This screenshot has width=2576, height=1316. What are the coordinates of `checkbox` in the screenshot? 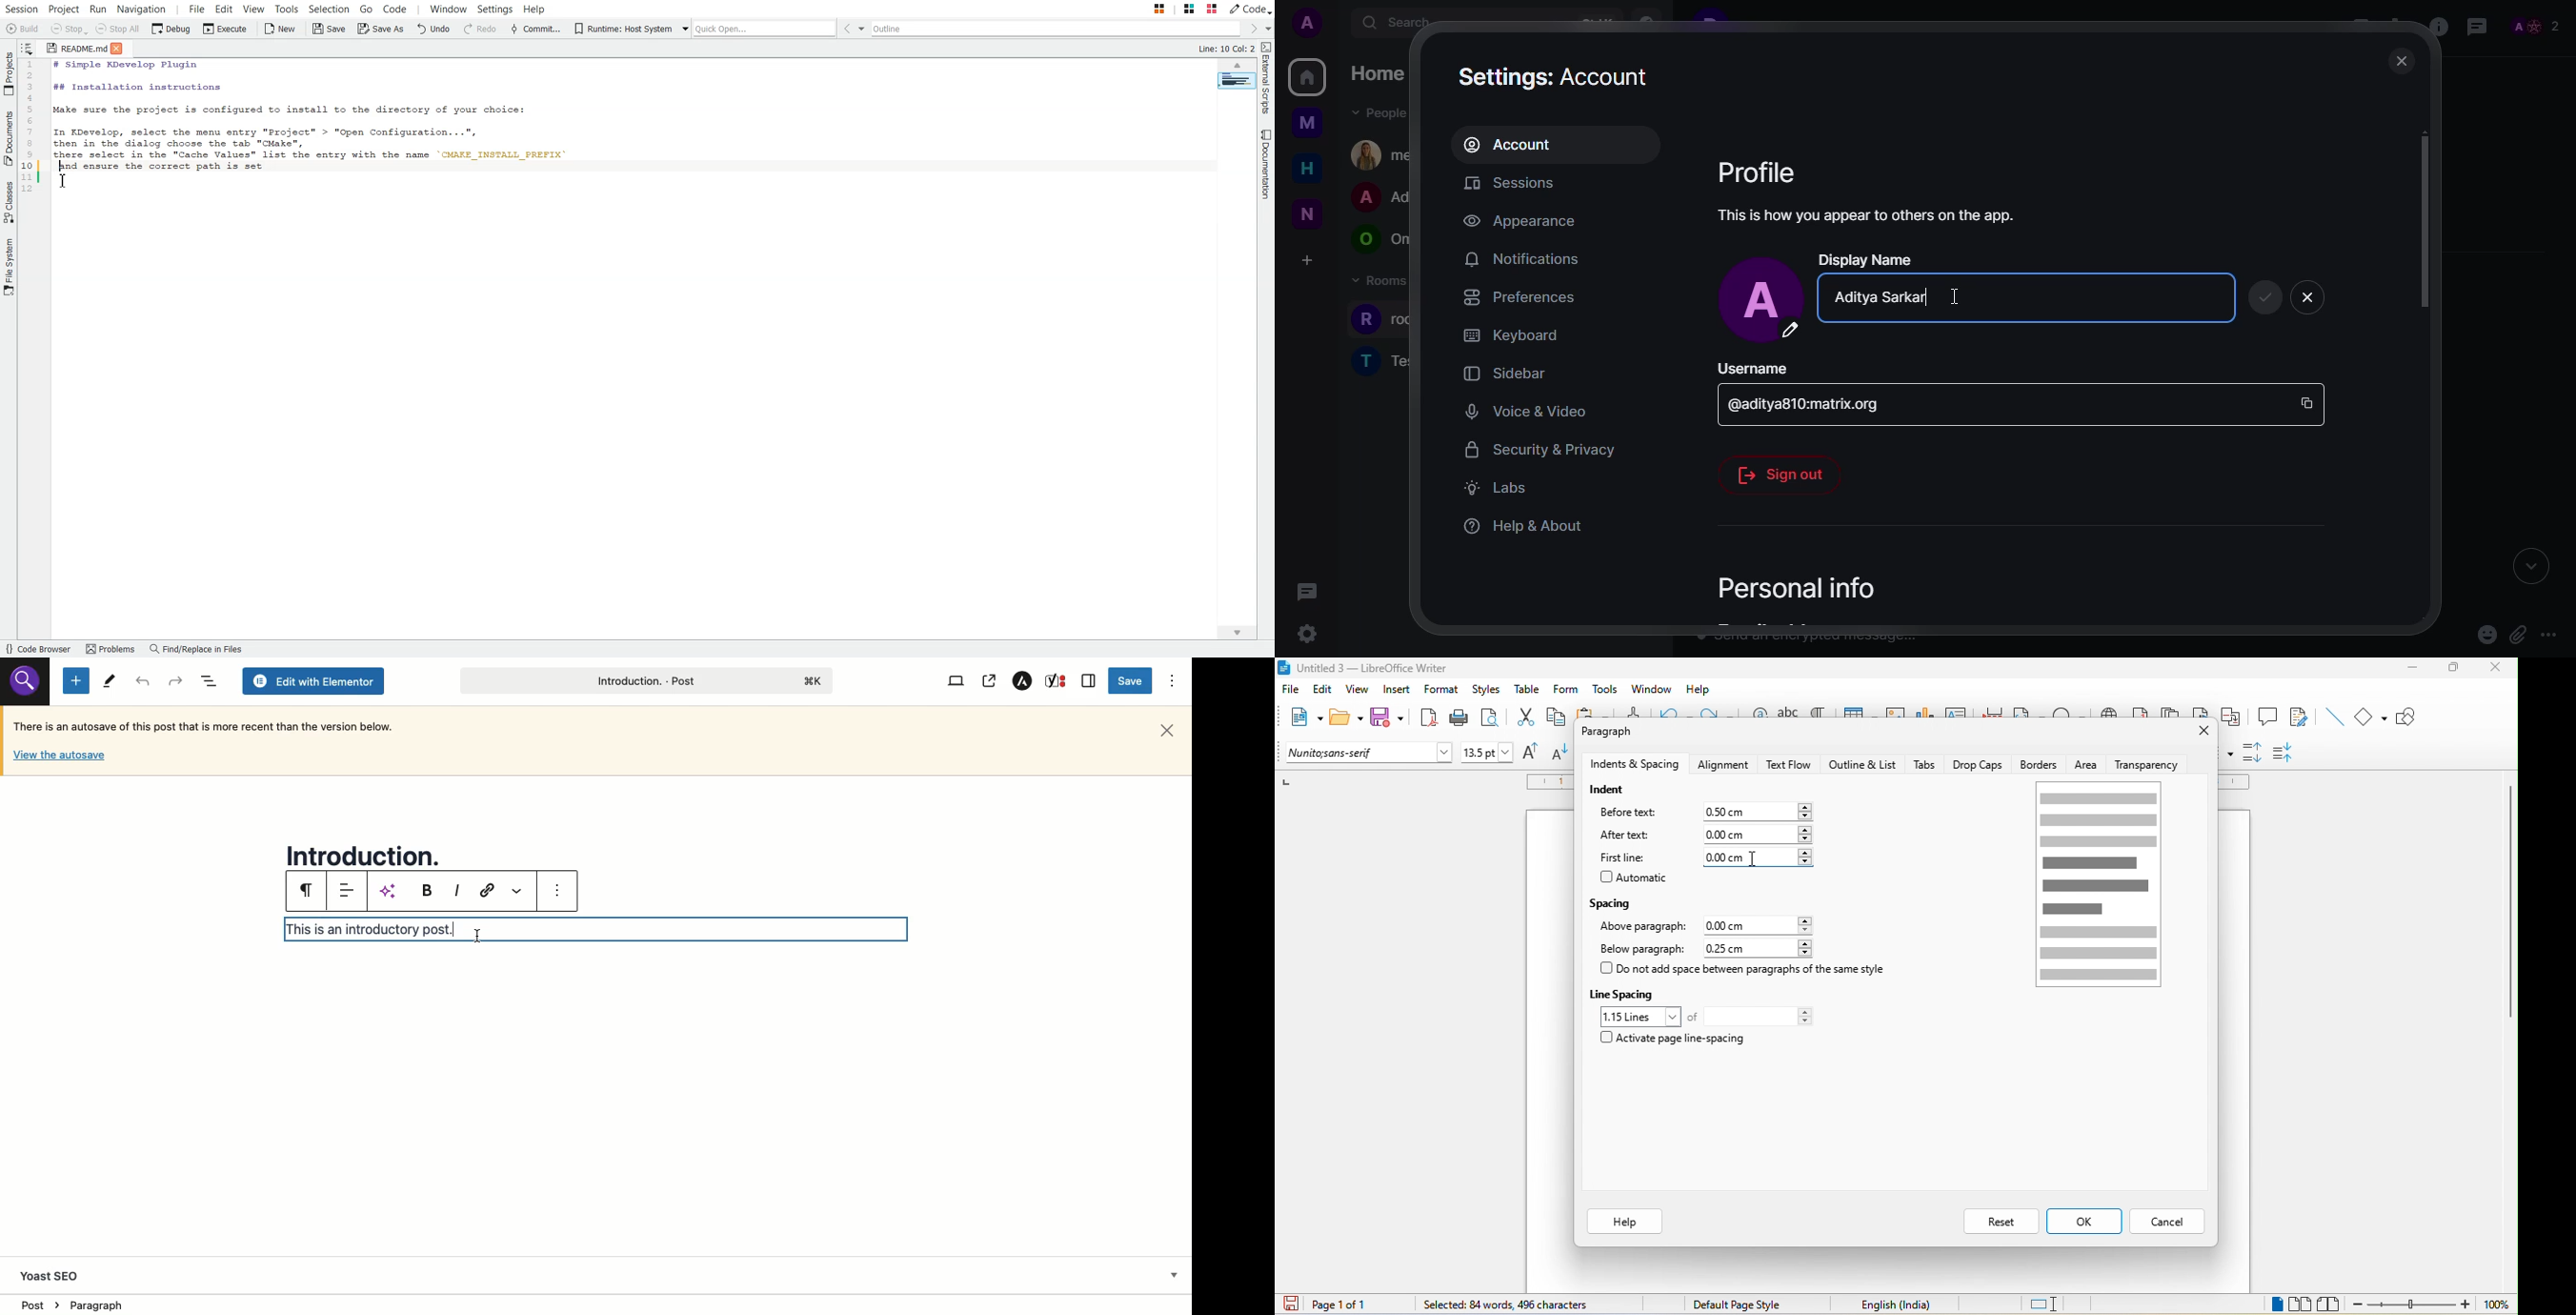 It's located at (1605, 968).